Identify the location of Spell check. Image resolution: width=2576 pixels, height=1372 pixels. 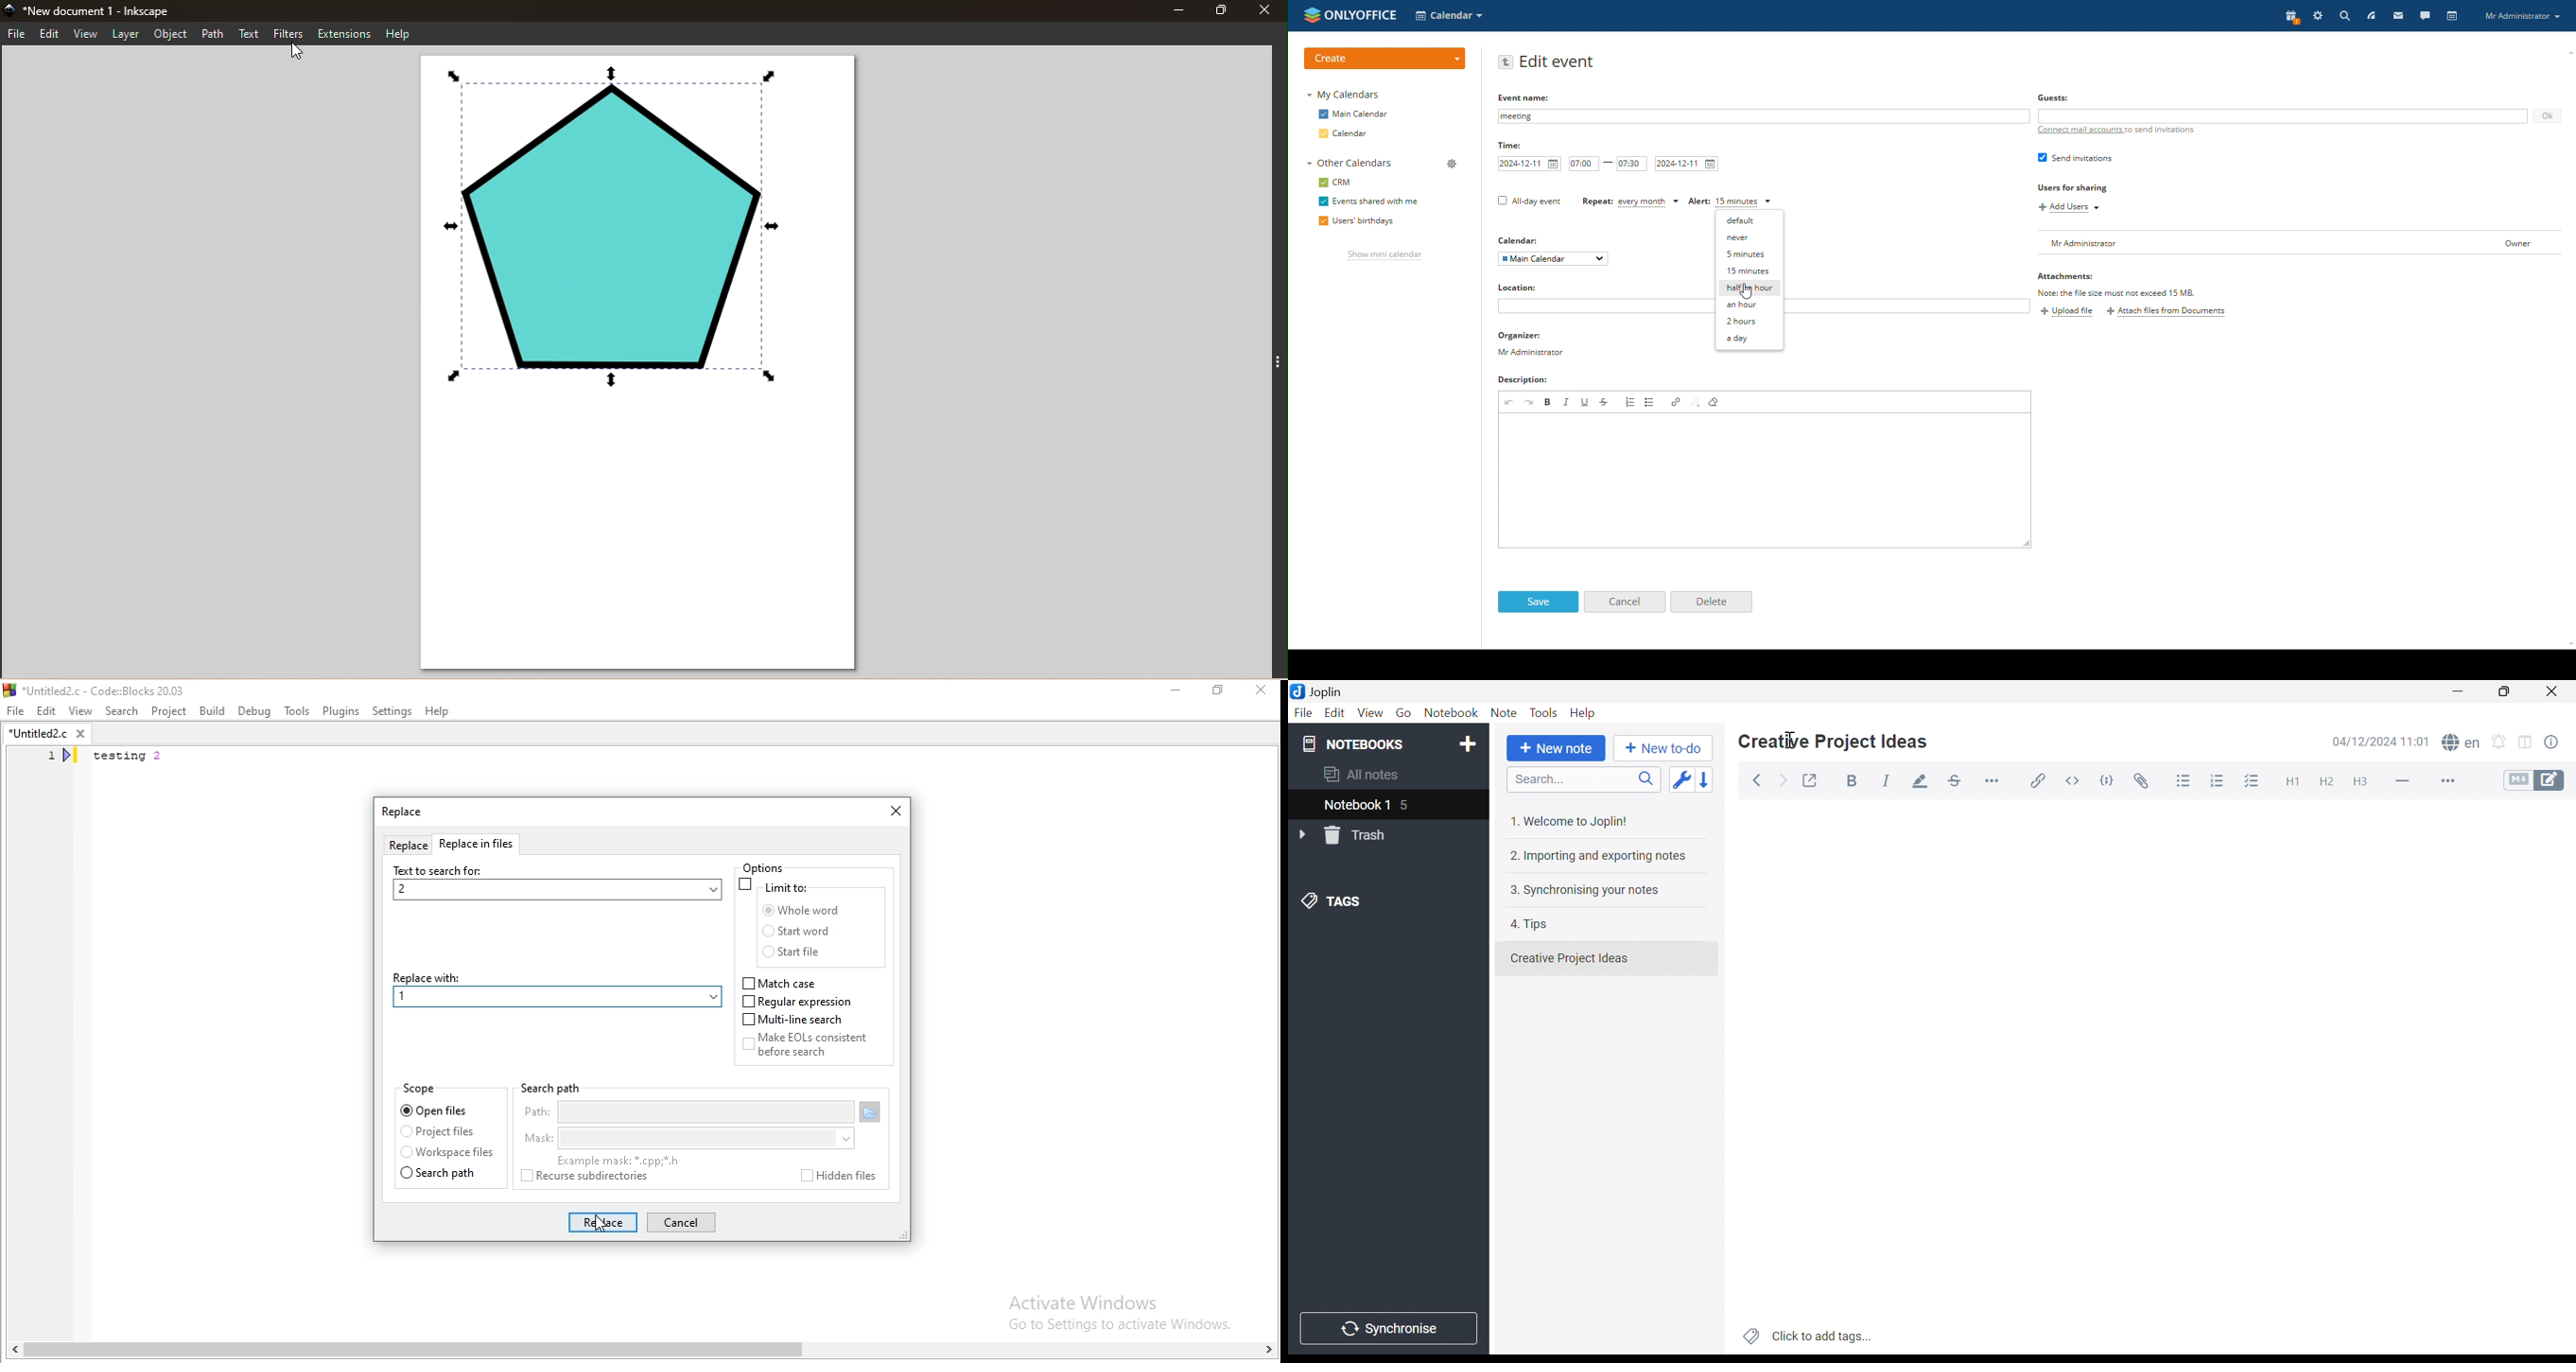
(2462, 744).